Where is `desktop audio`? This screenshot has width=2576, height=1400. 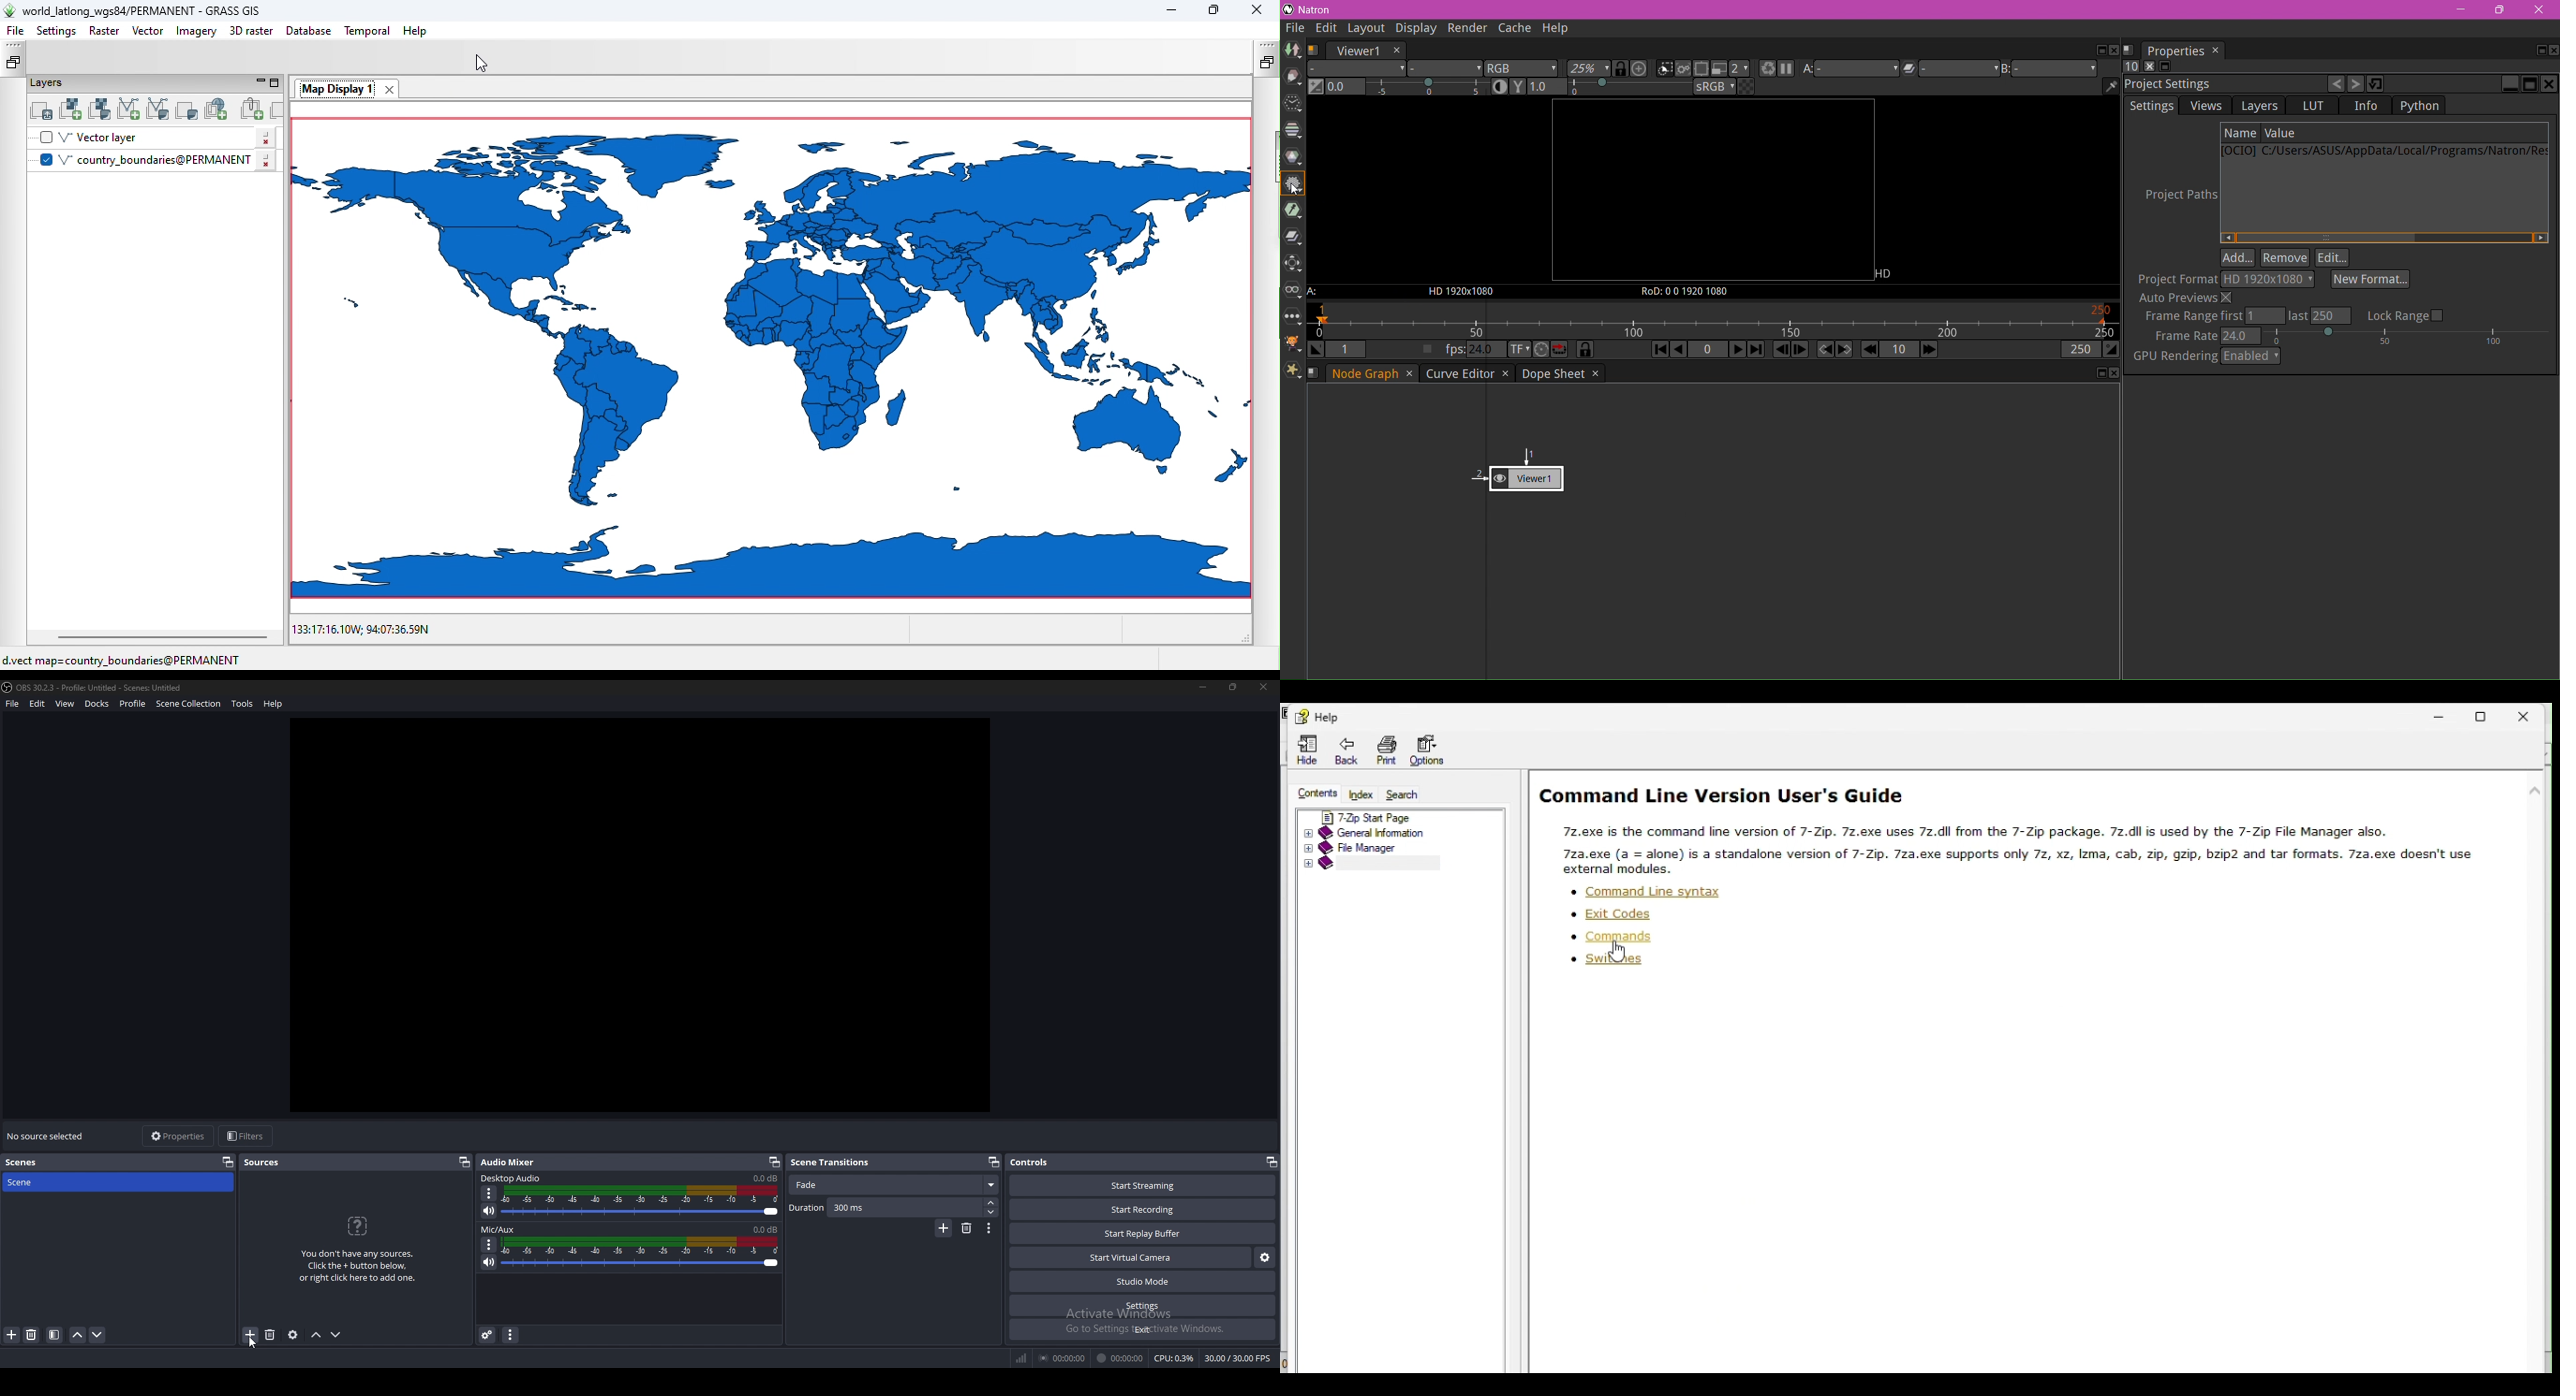
desktop audio is located at coordinates (512, 1178).